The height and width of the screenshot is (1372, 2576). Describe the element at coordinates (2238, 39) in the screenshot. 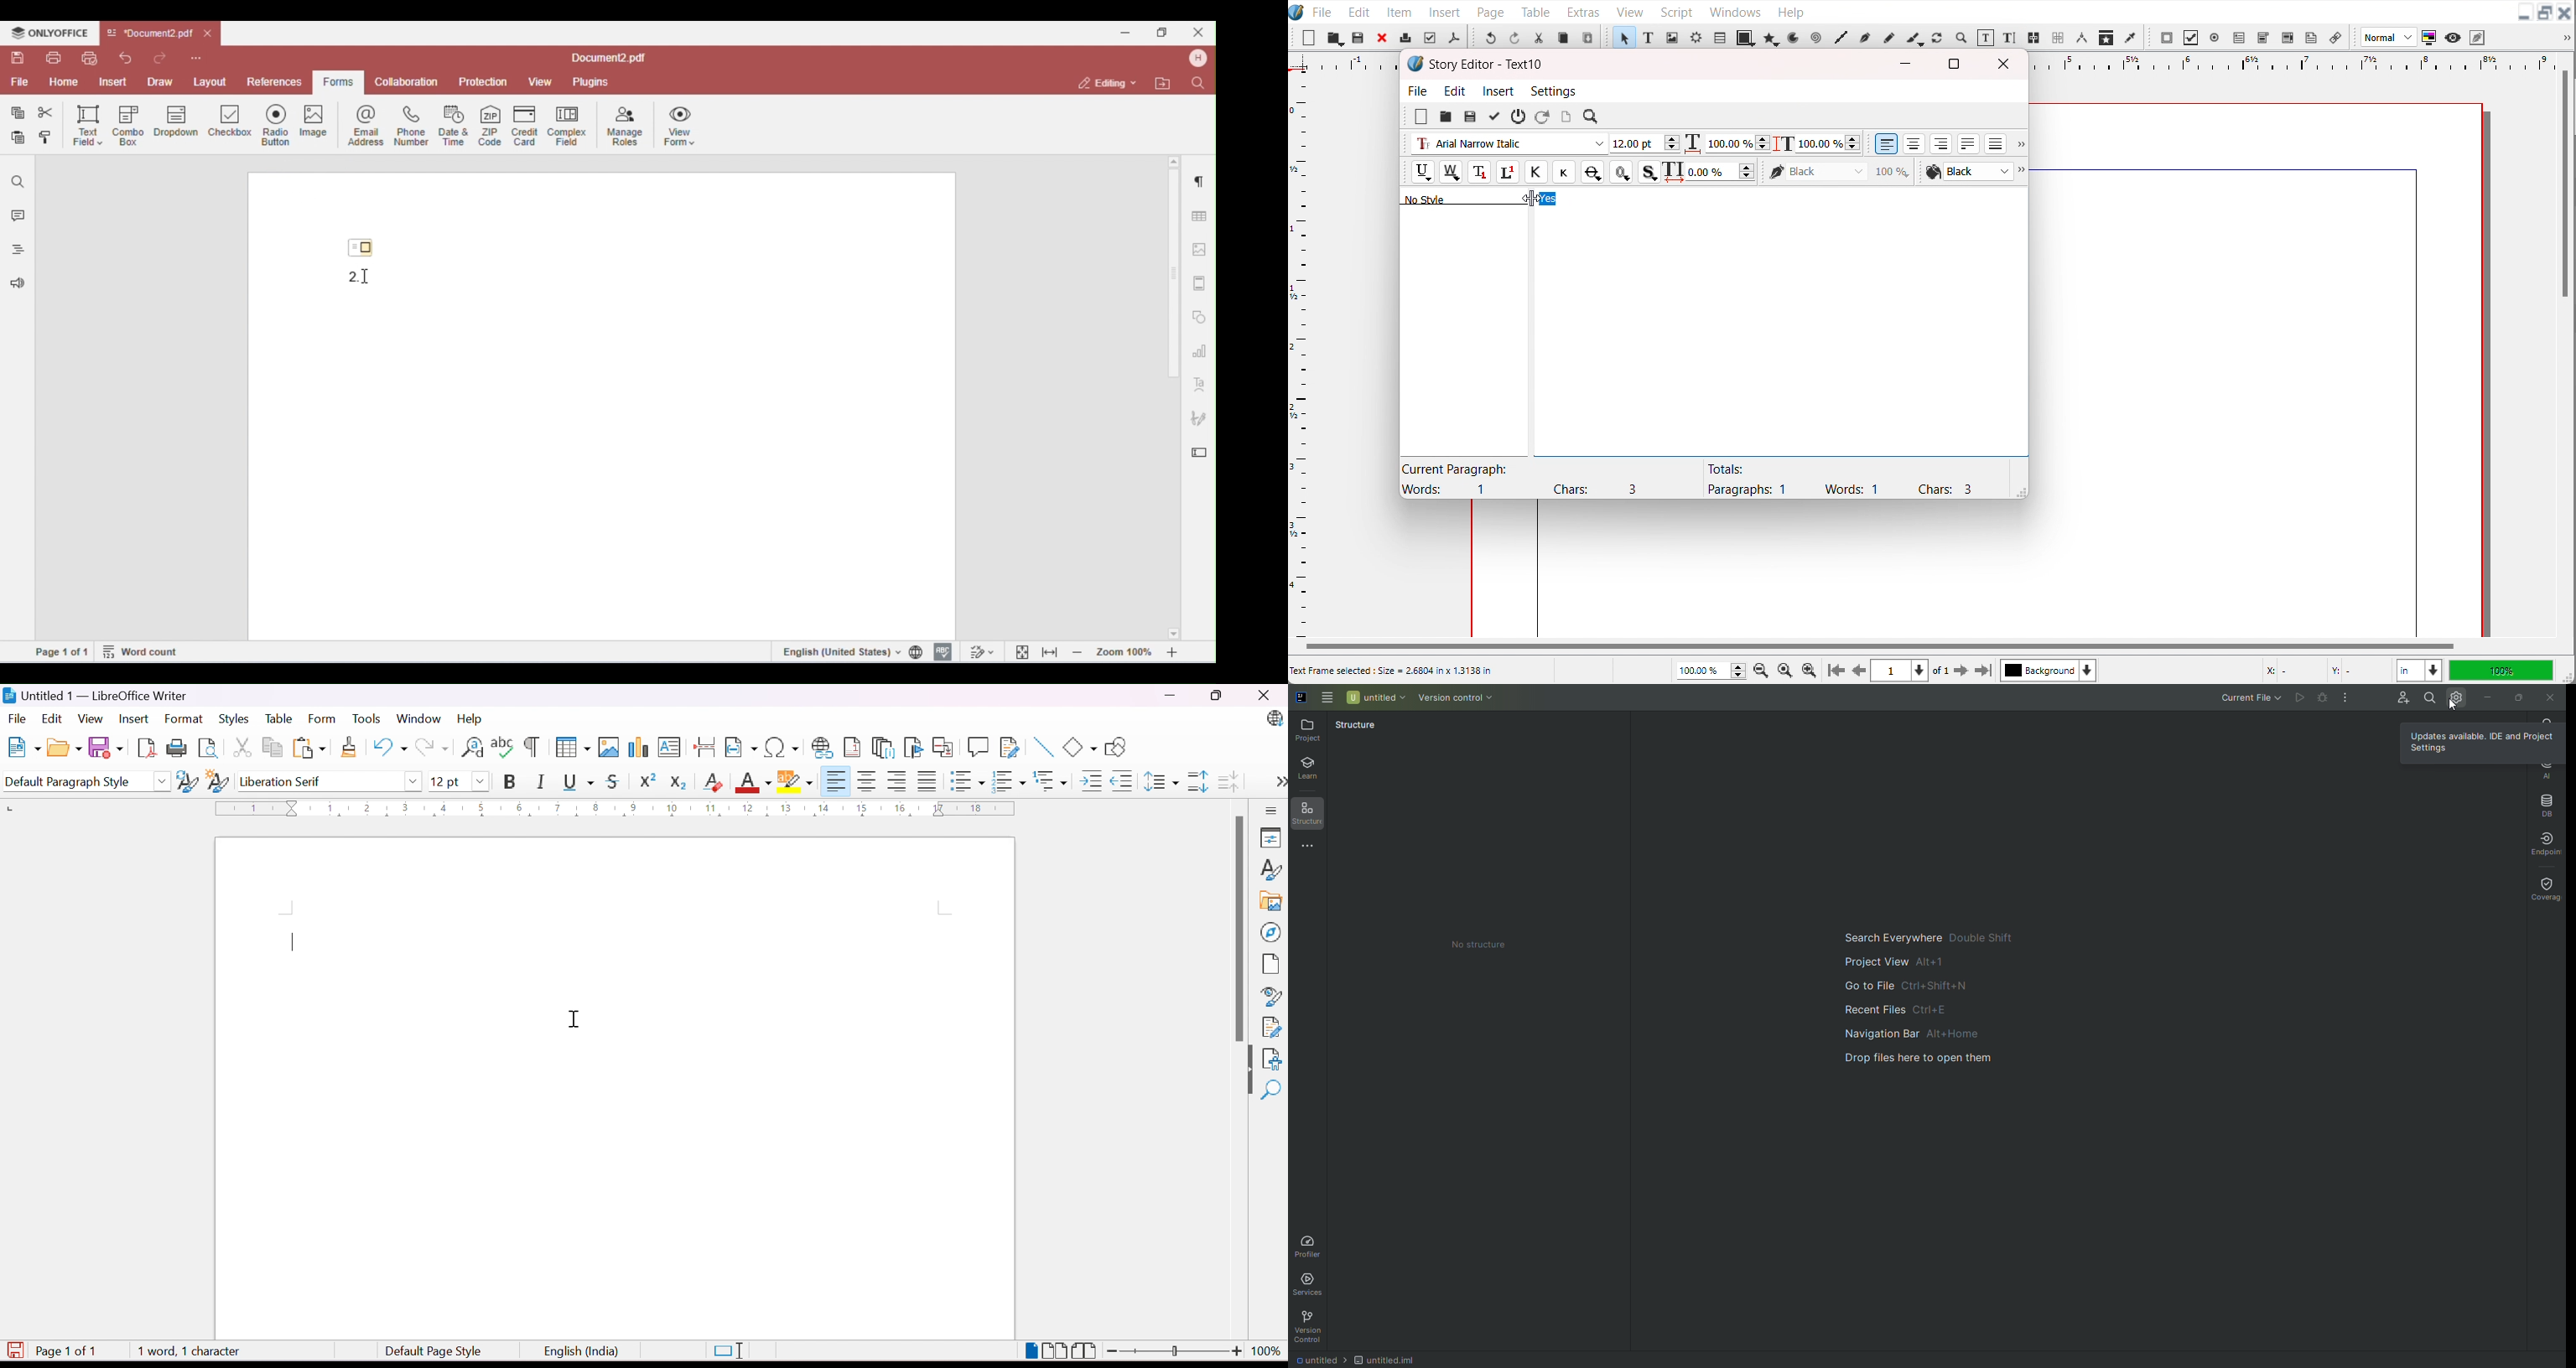

I see `PDF text field` at that location.